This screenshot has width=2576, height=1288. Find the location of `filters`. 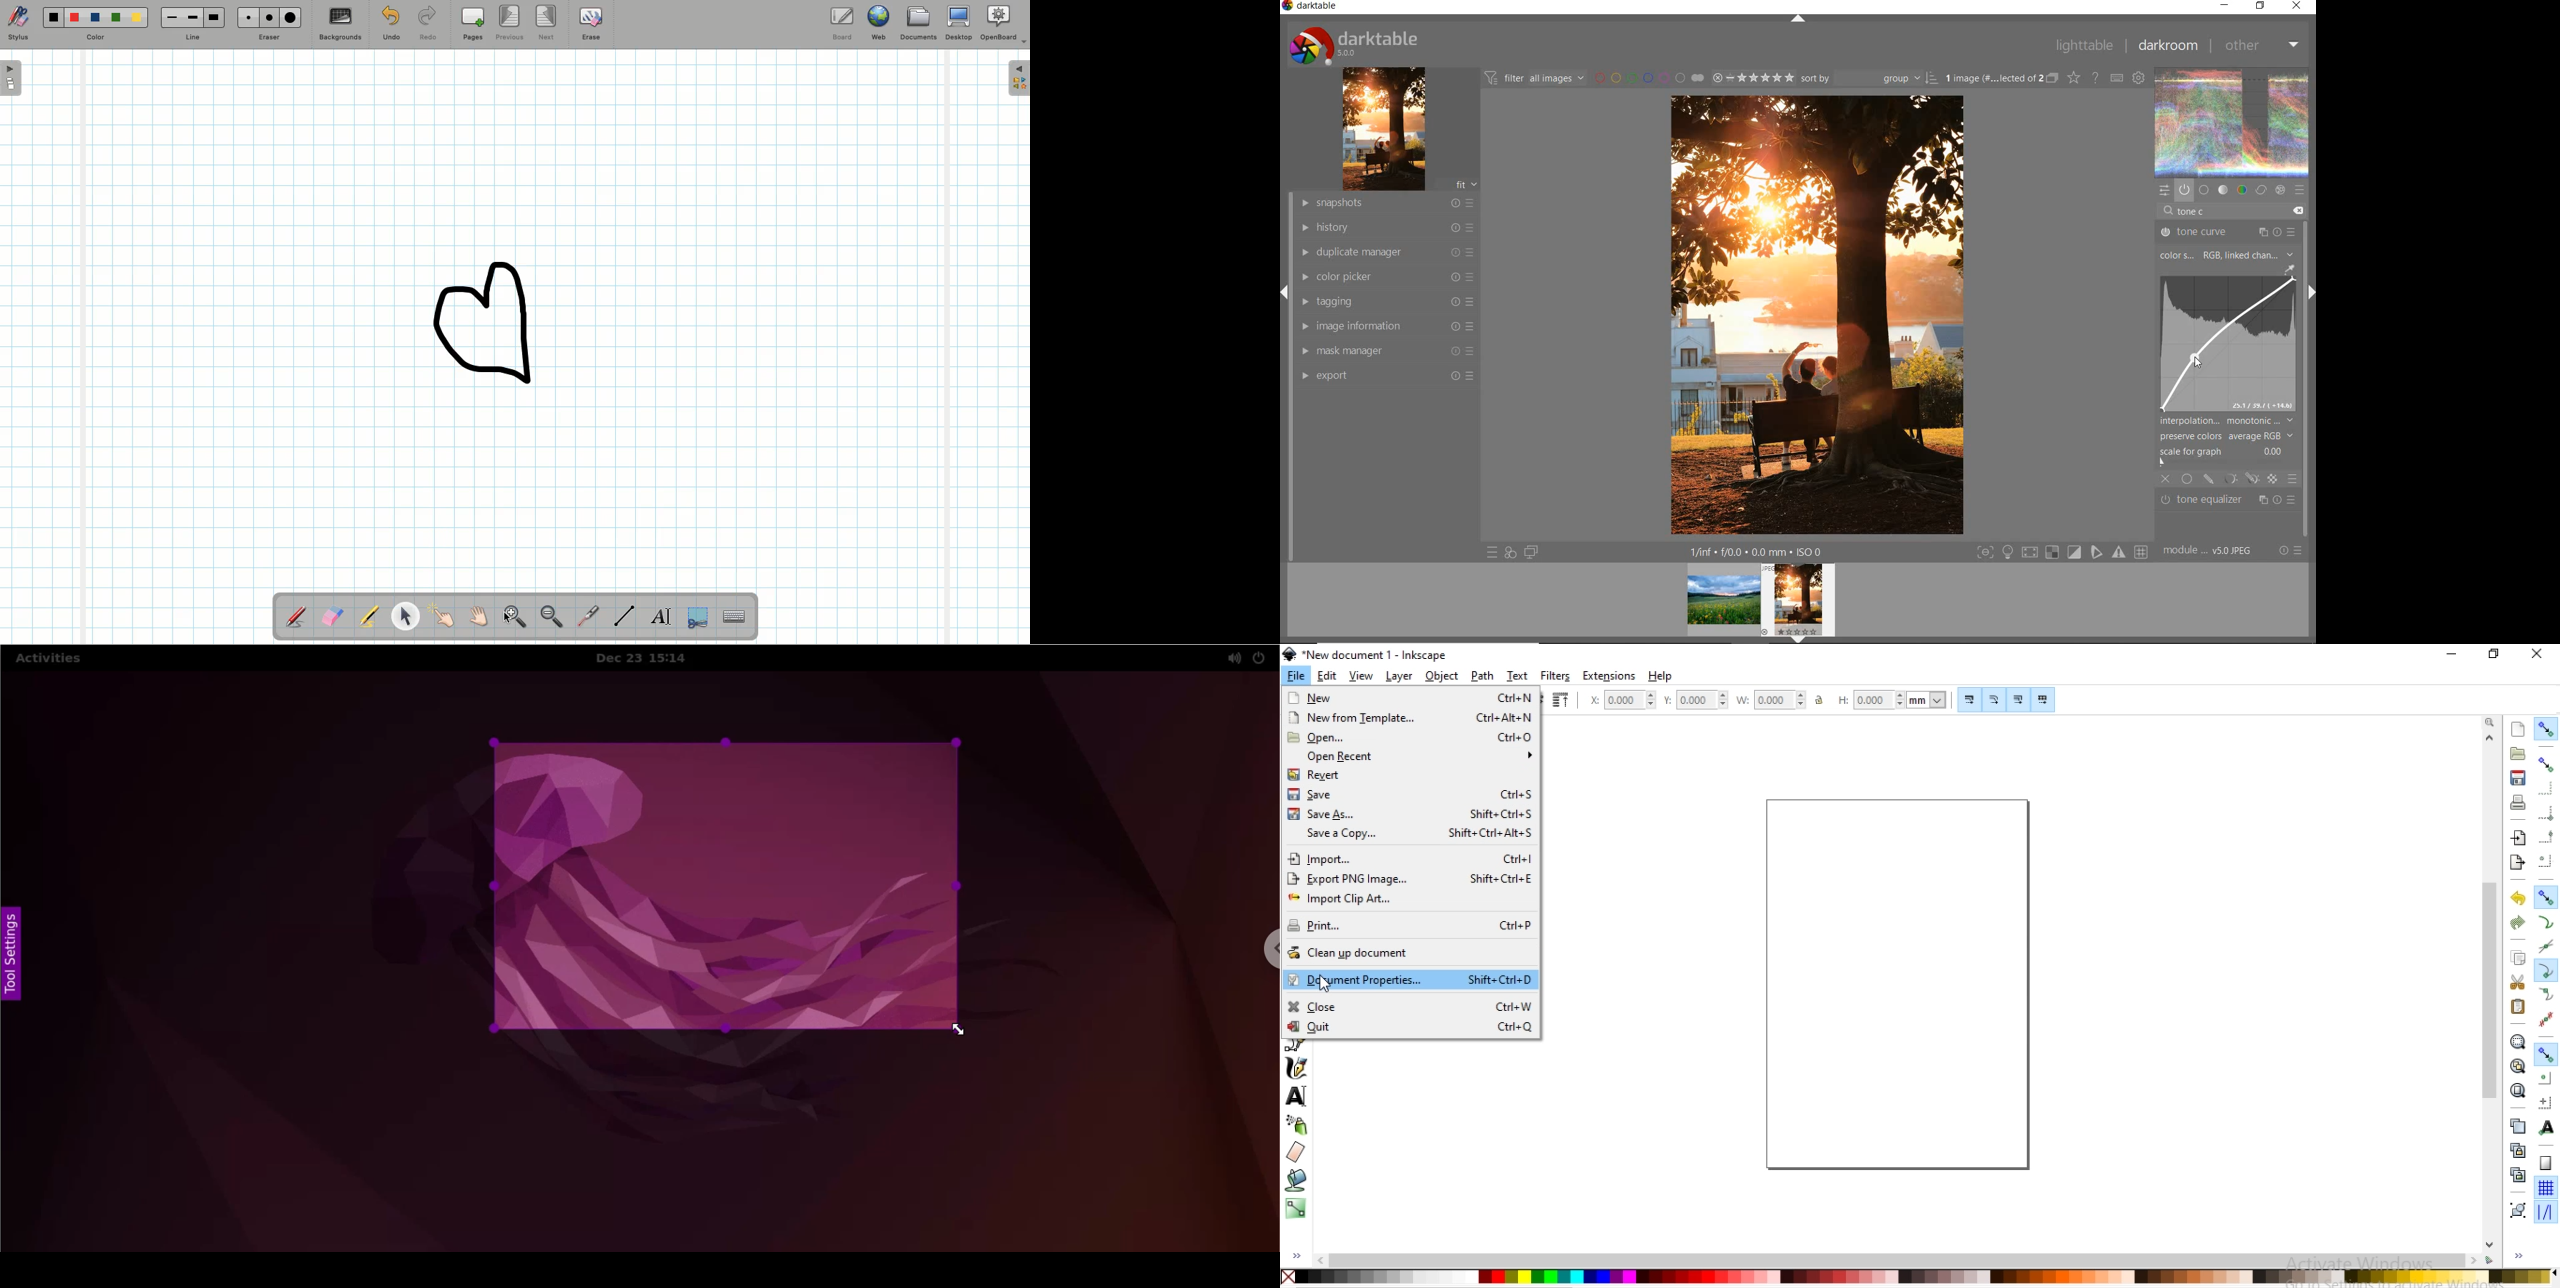

filters is located at coordinates (1556, 676).